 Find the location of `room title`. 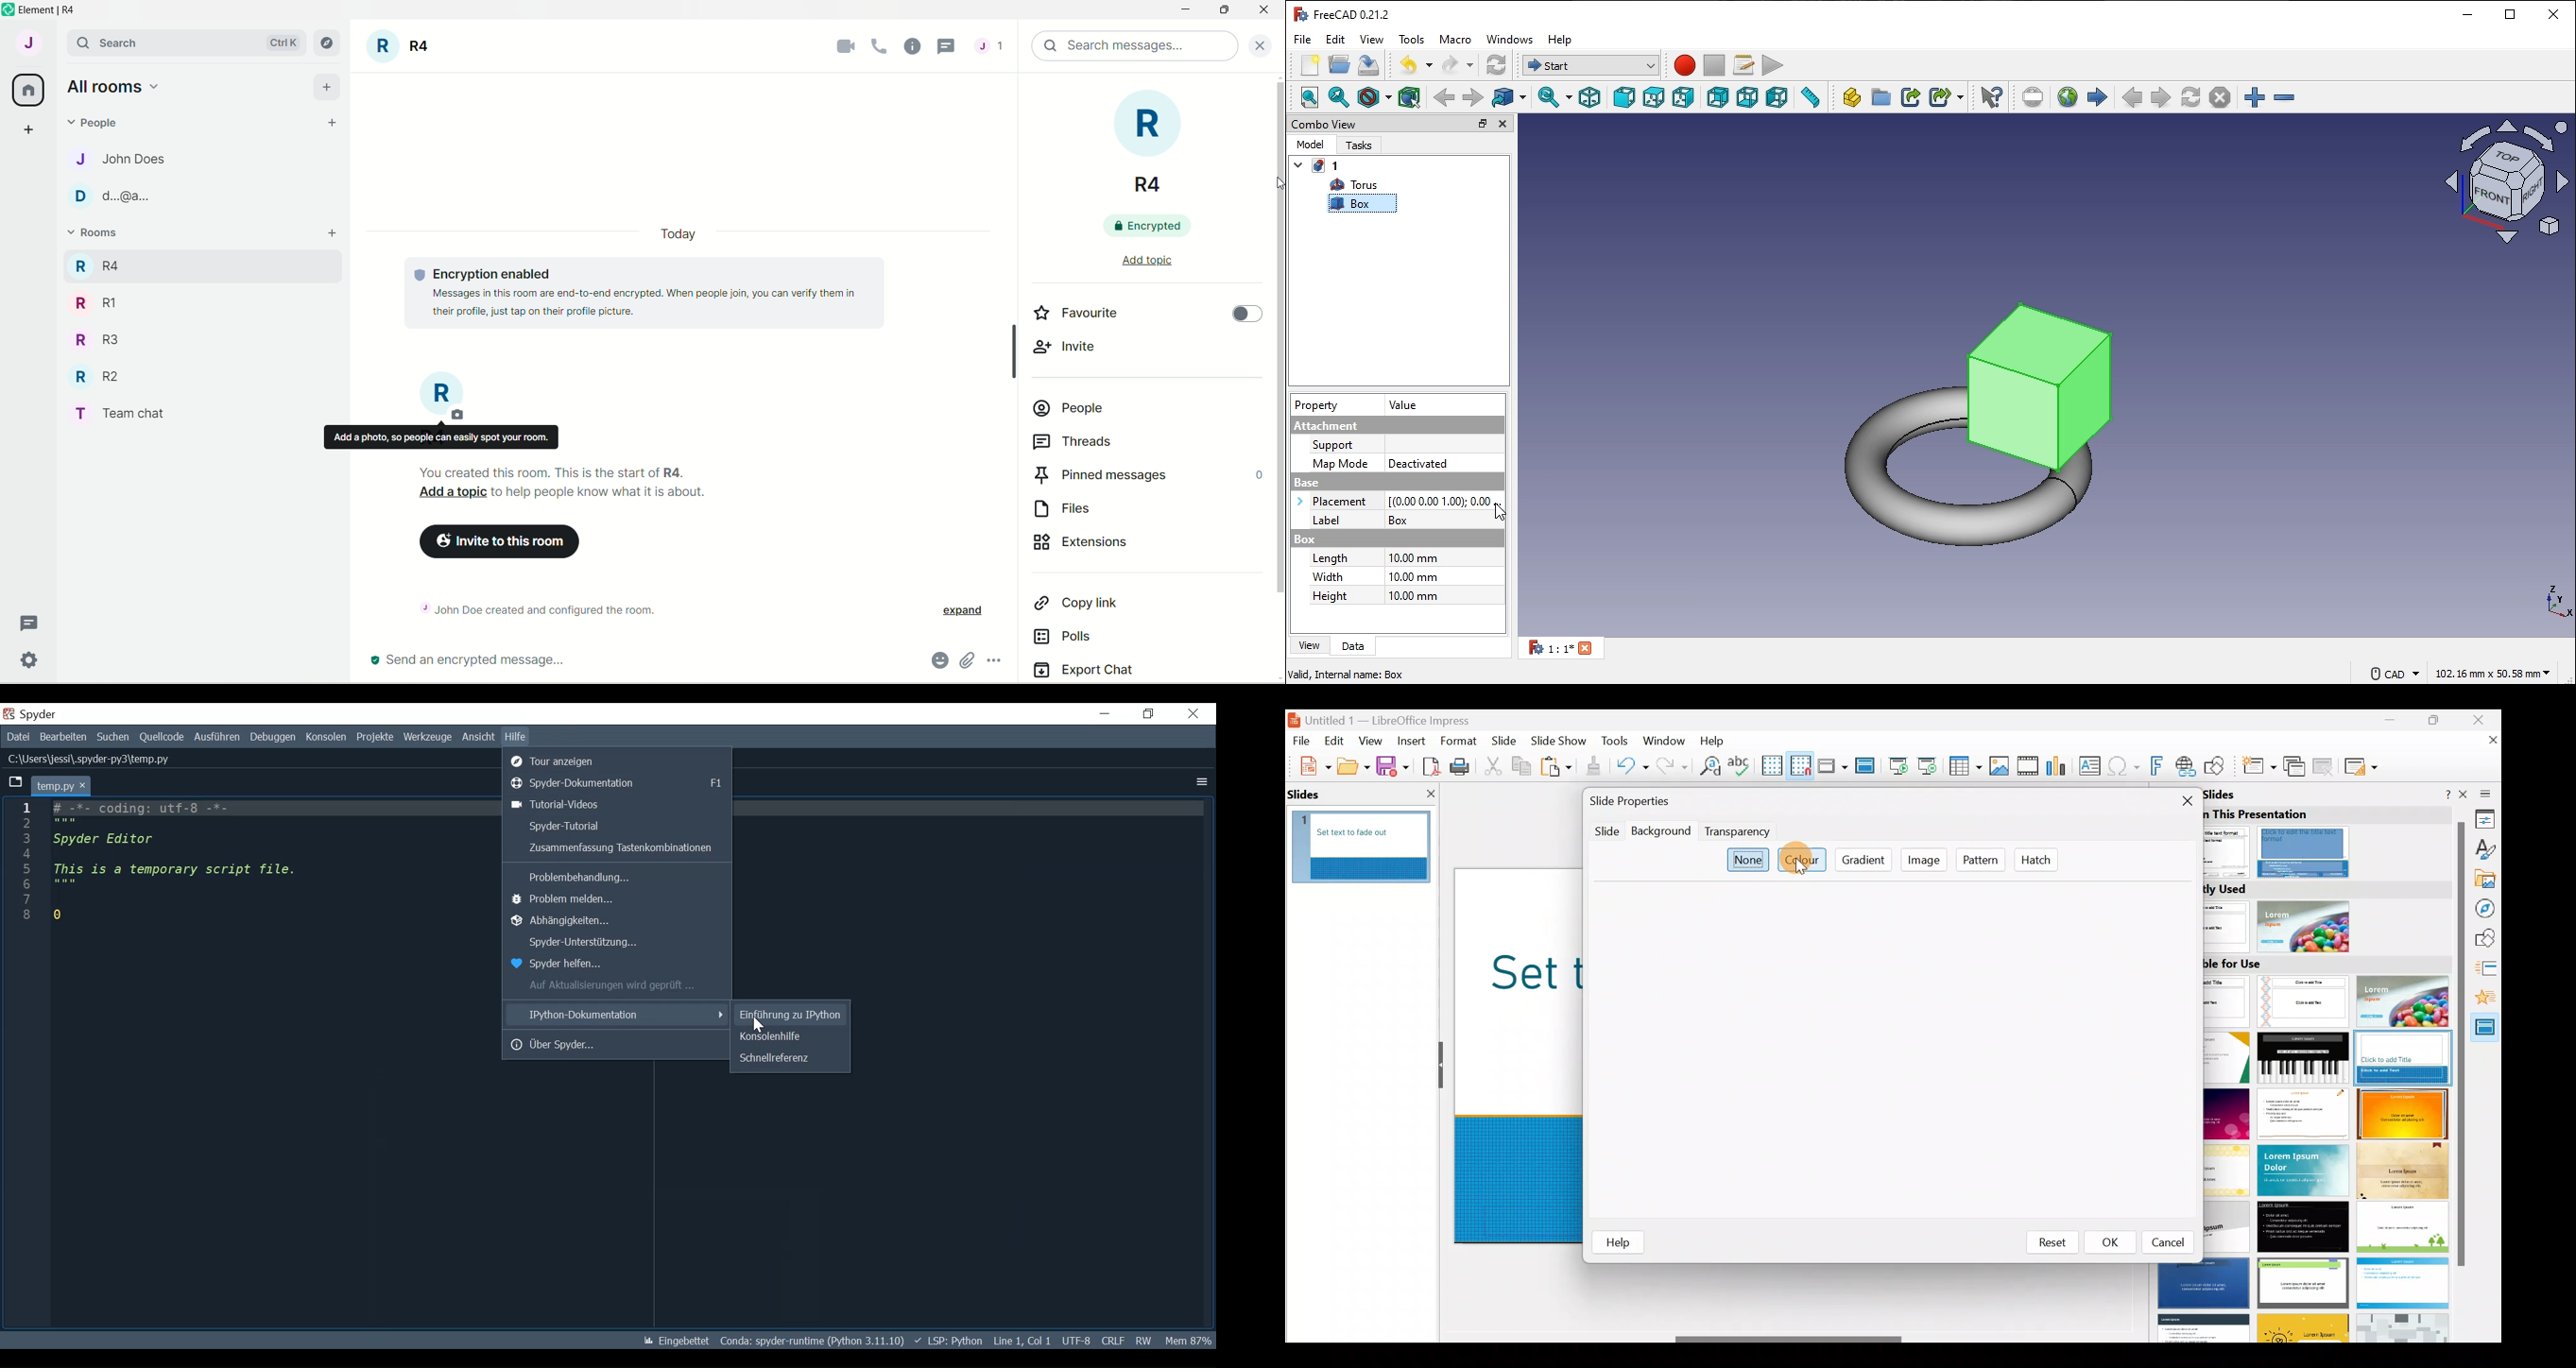

room title is located at coordinates (443, 397).